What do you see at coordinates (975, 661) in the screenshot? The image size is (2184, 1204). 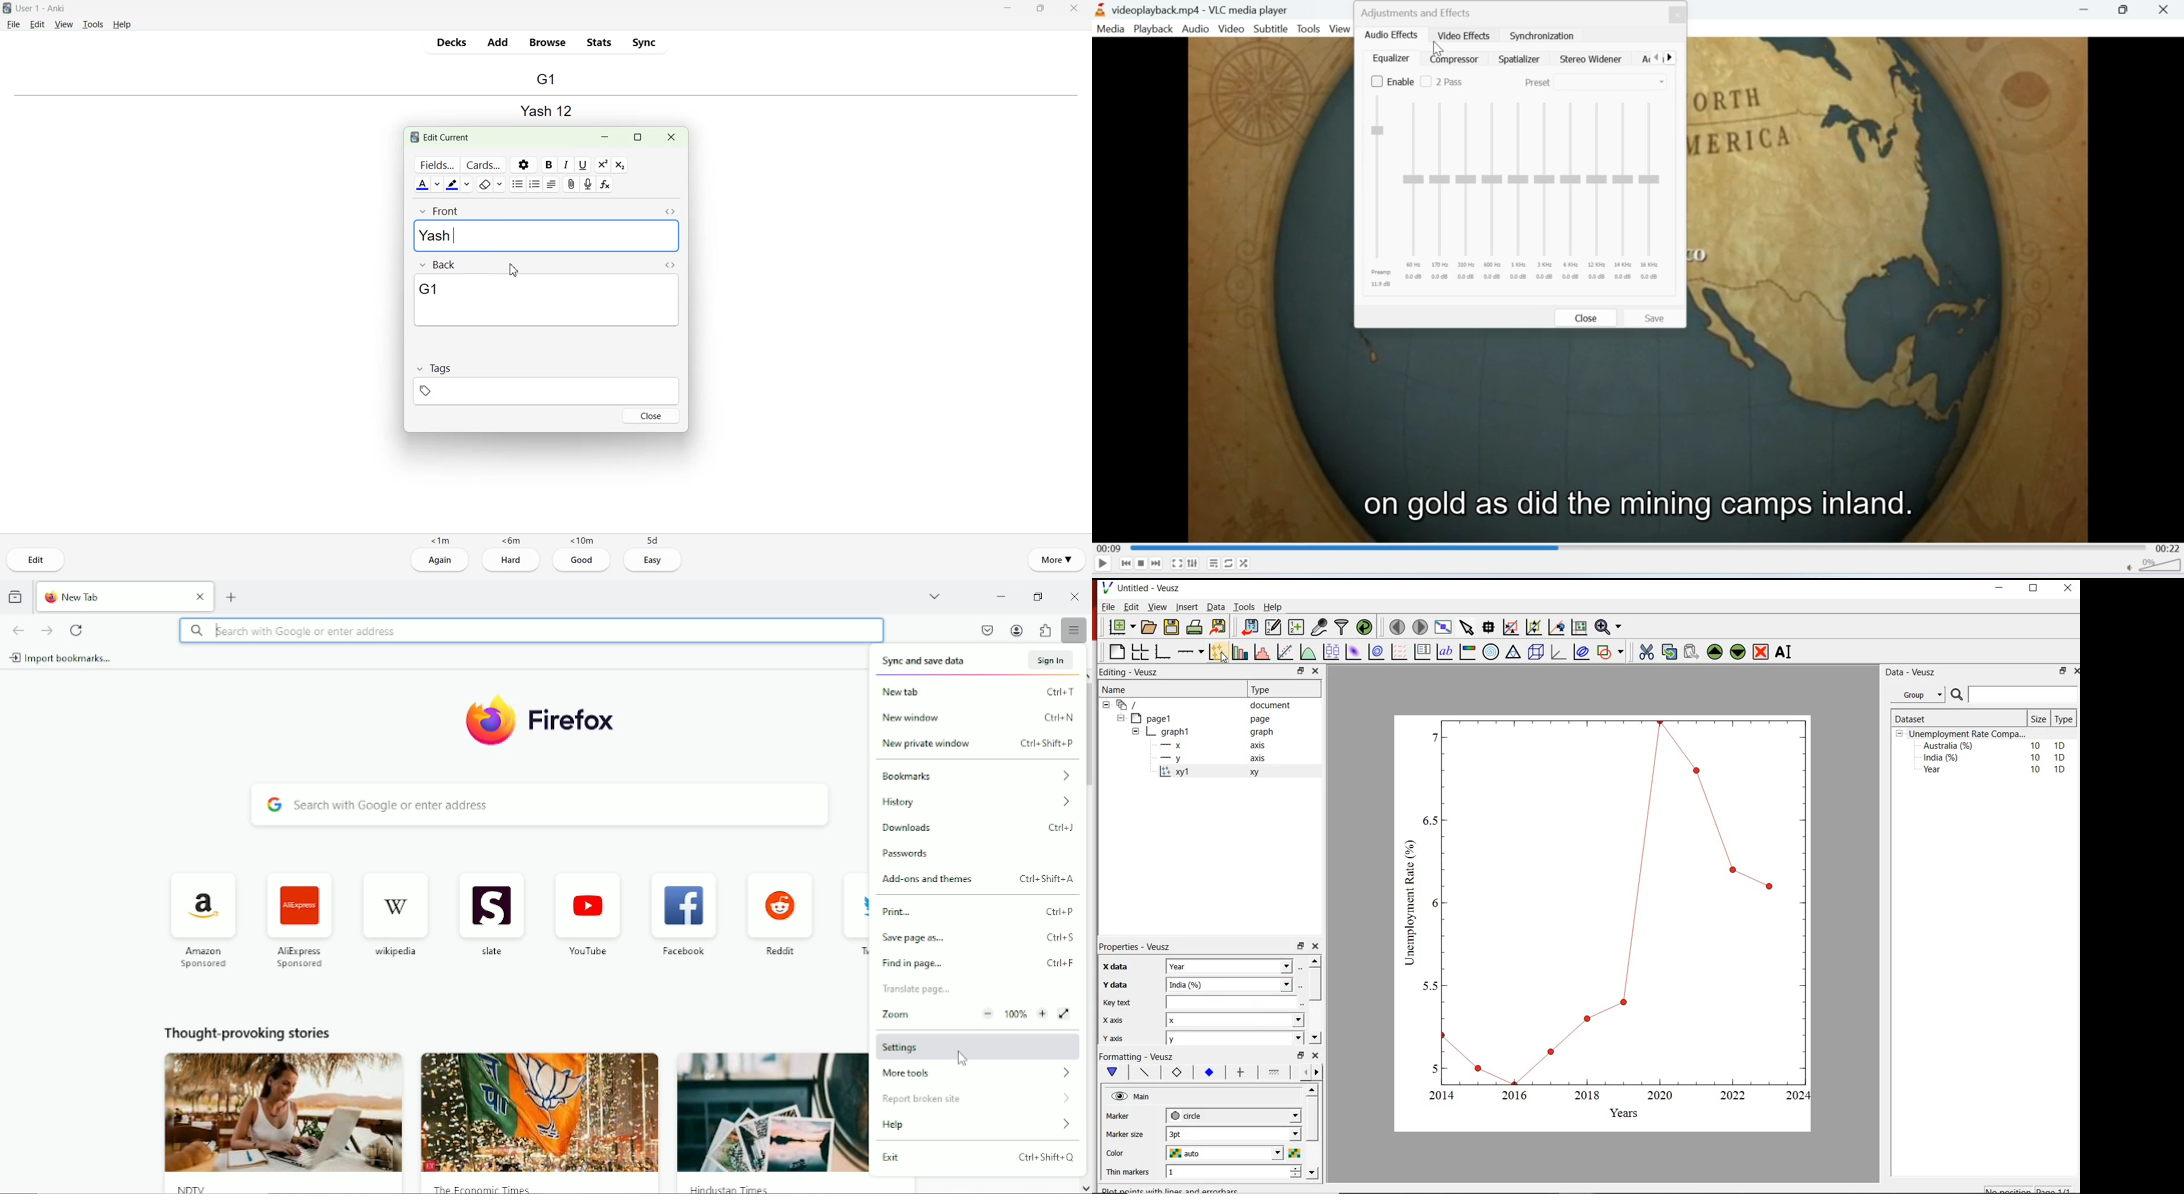 I see `sync and save data` at bounding box center [975, 661].